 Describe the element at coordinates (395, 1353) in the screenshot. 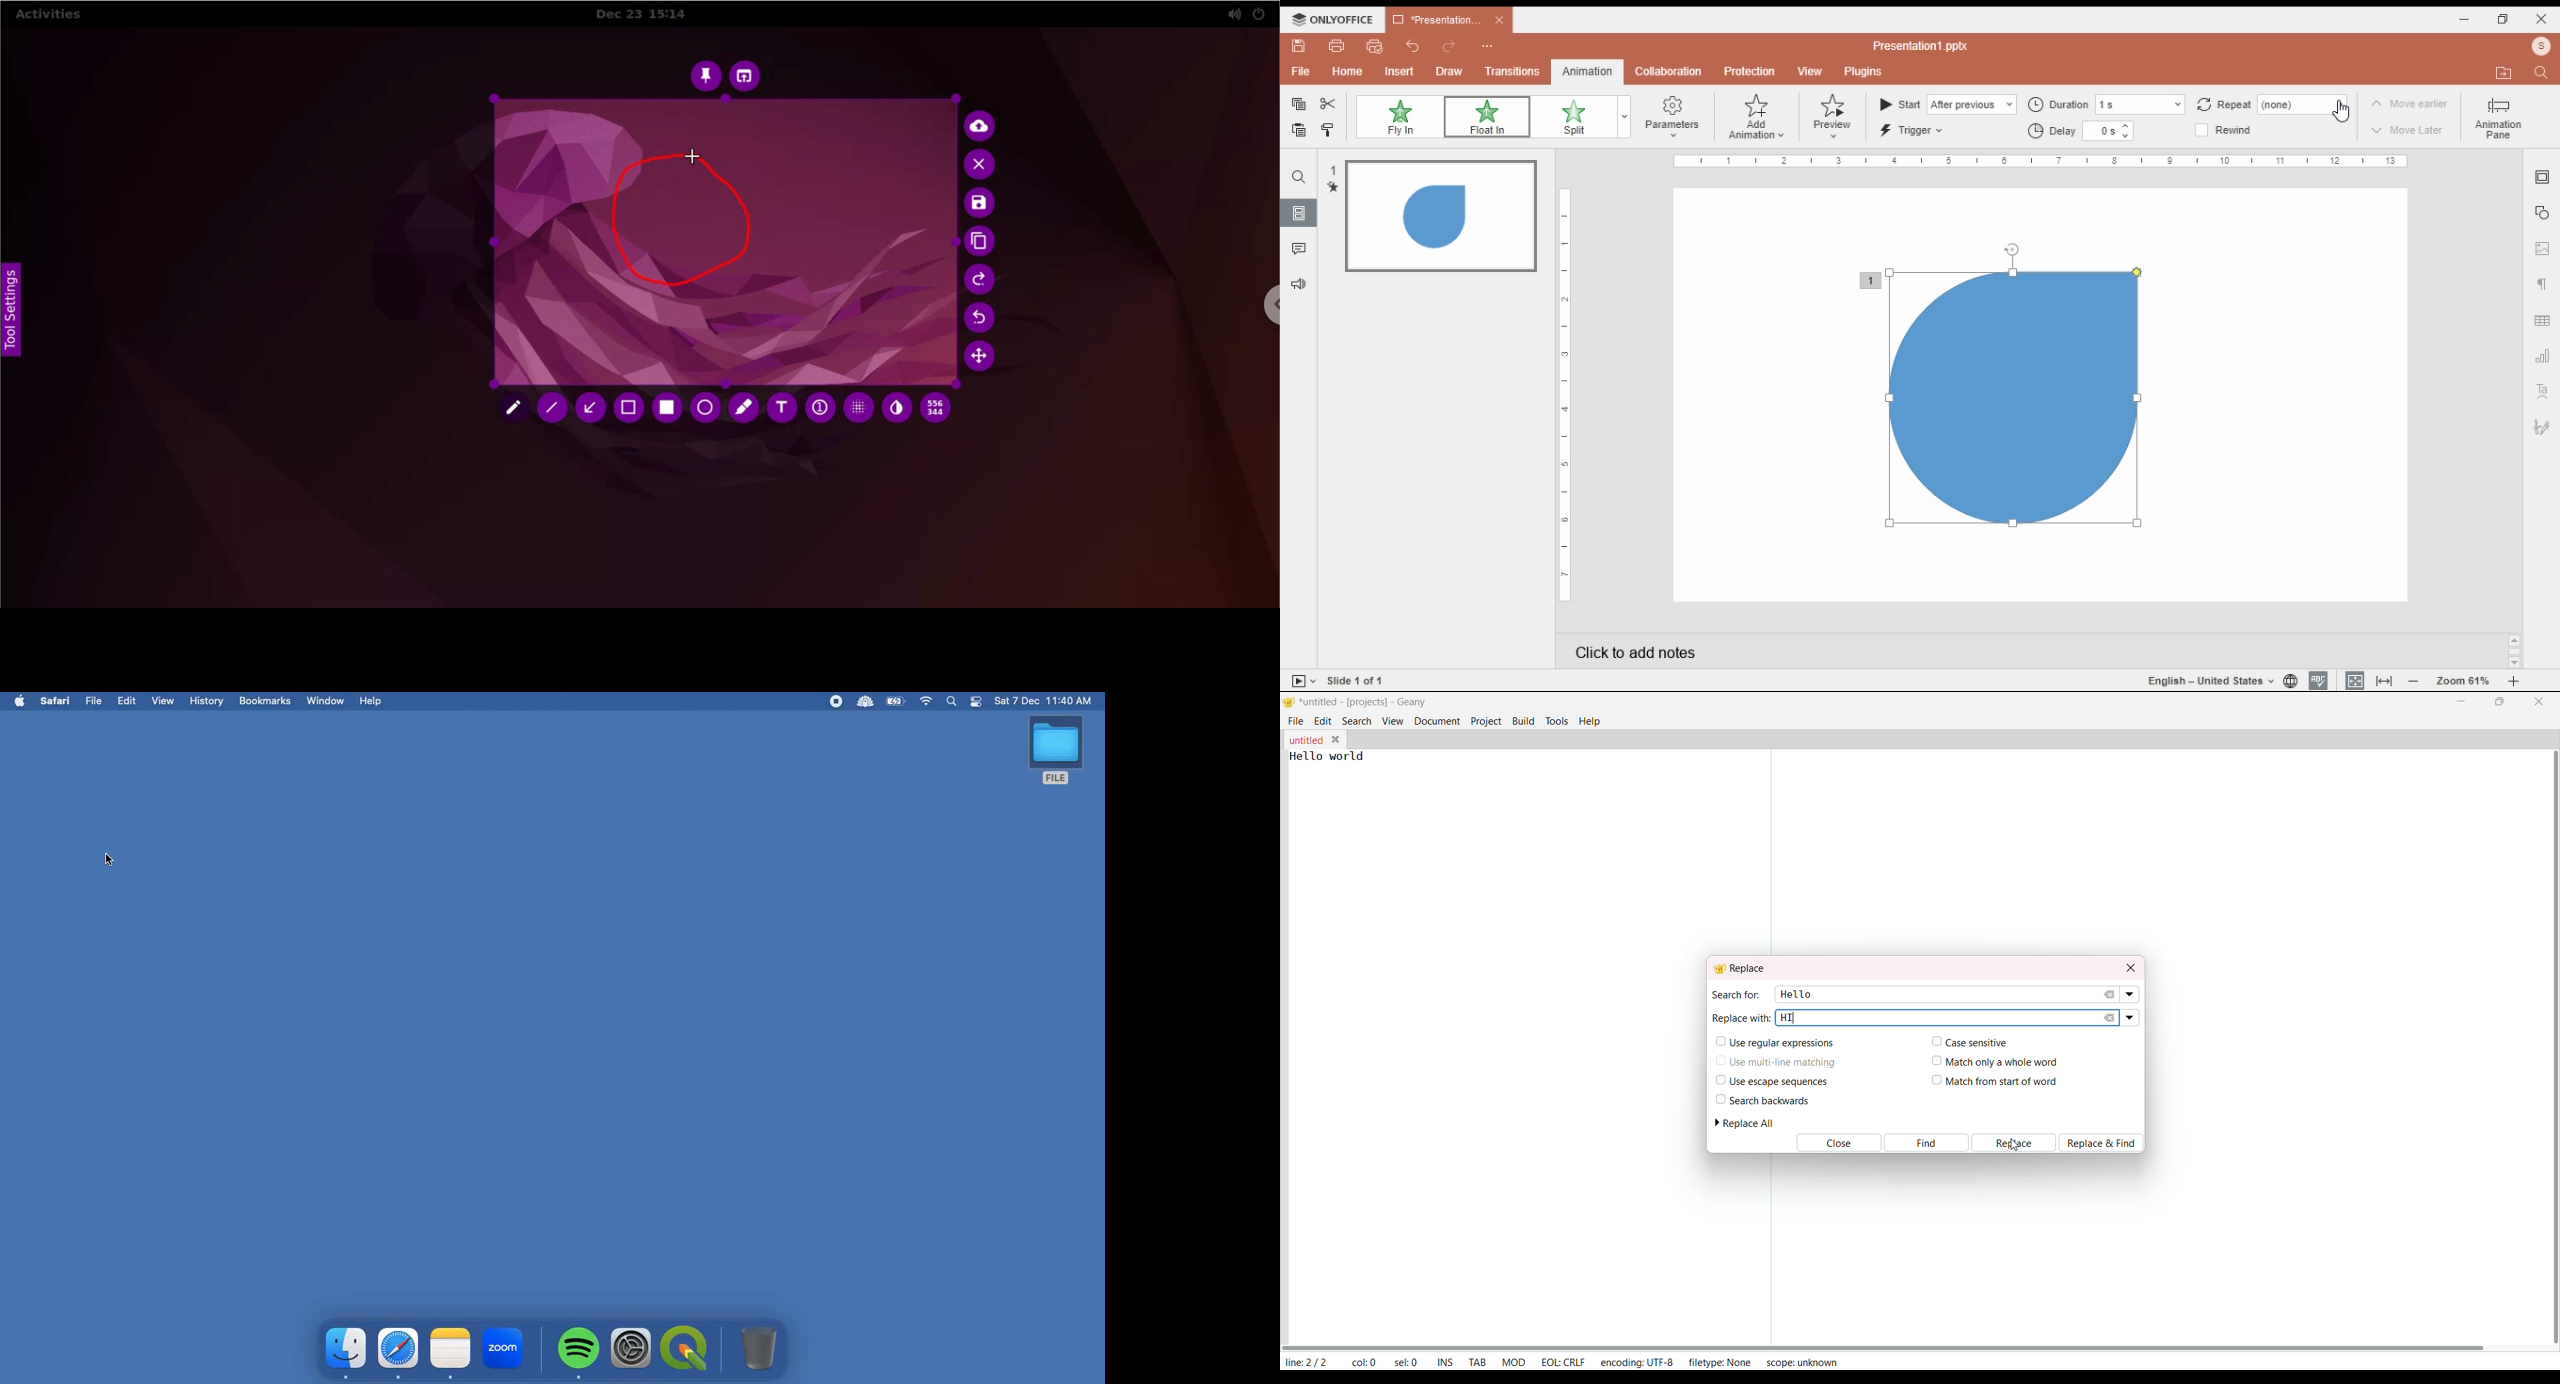

I see `safari` at that location.